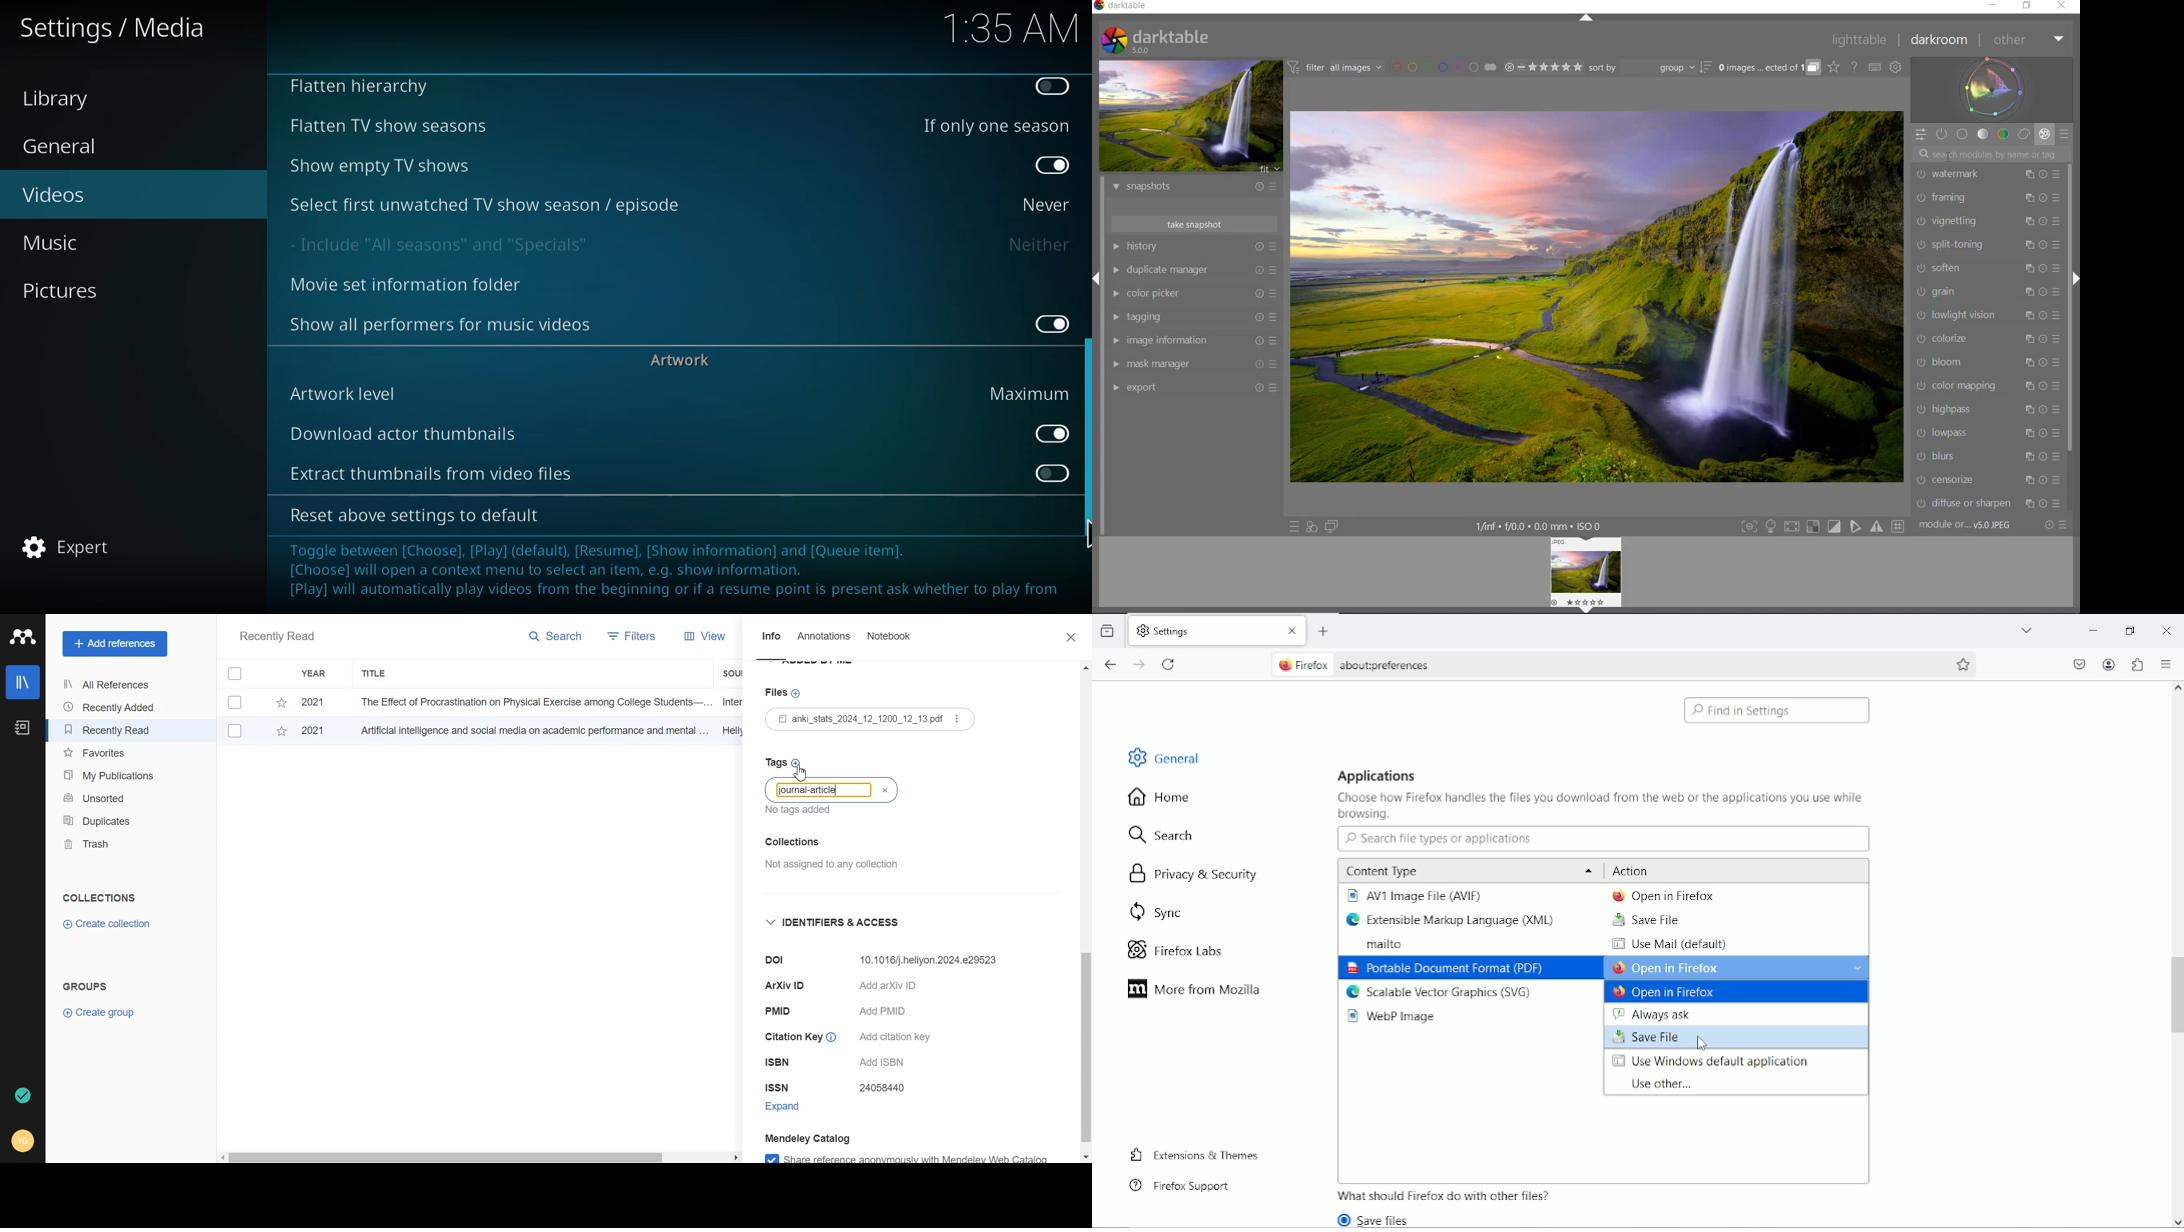 The width and height of the screenshot is (2184, 1232). I want to click on effect, so click(2044, 134).